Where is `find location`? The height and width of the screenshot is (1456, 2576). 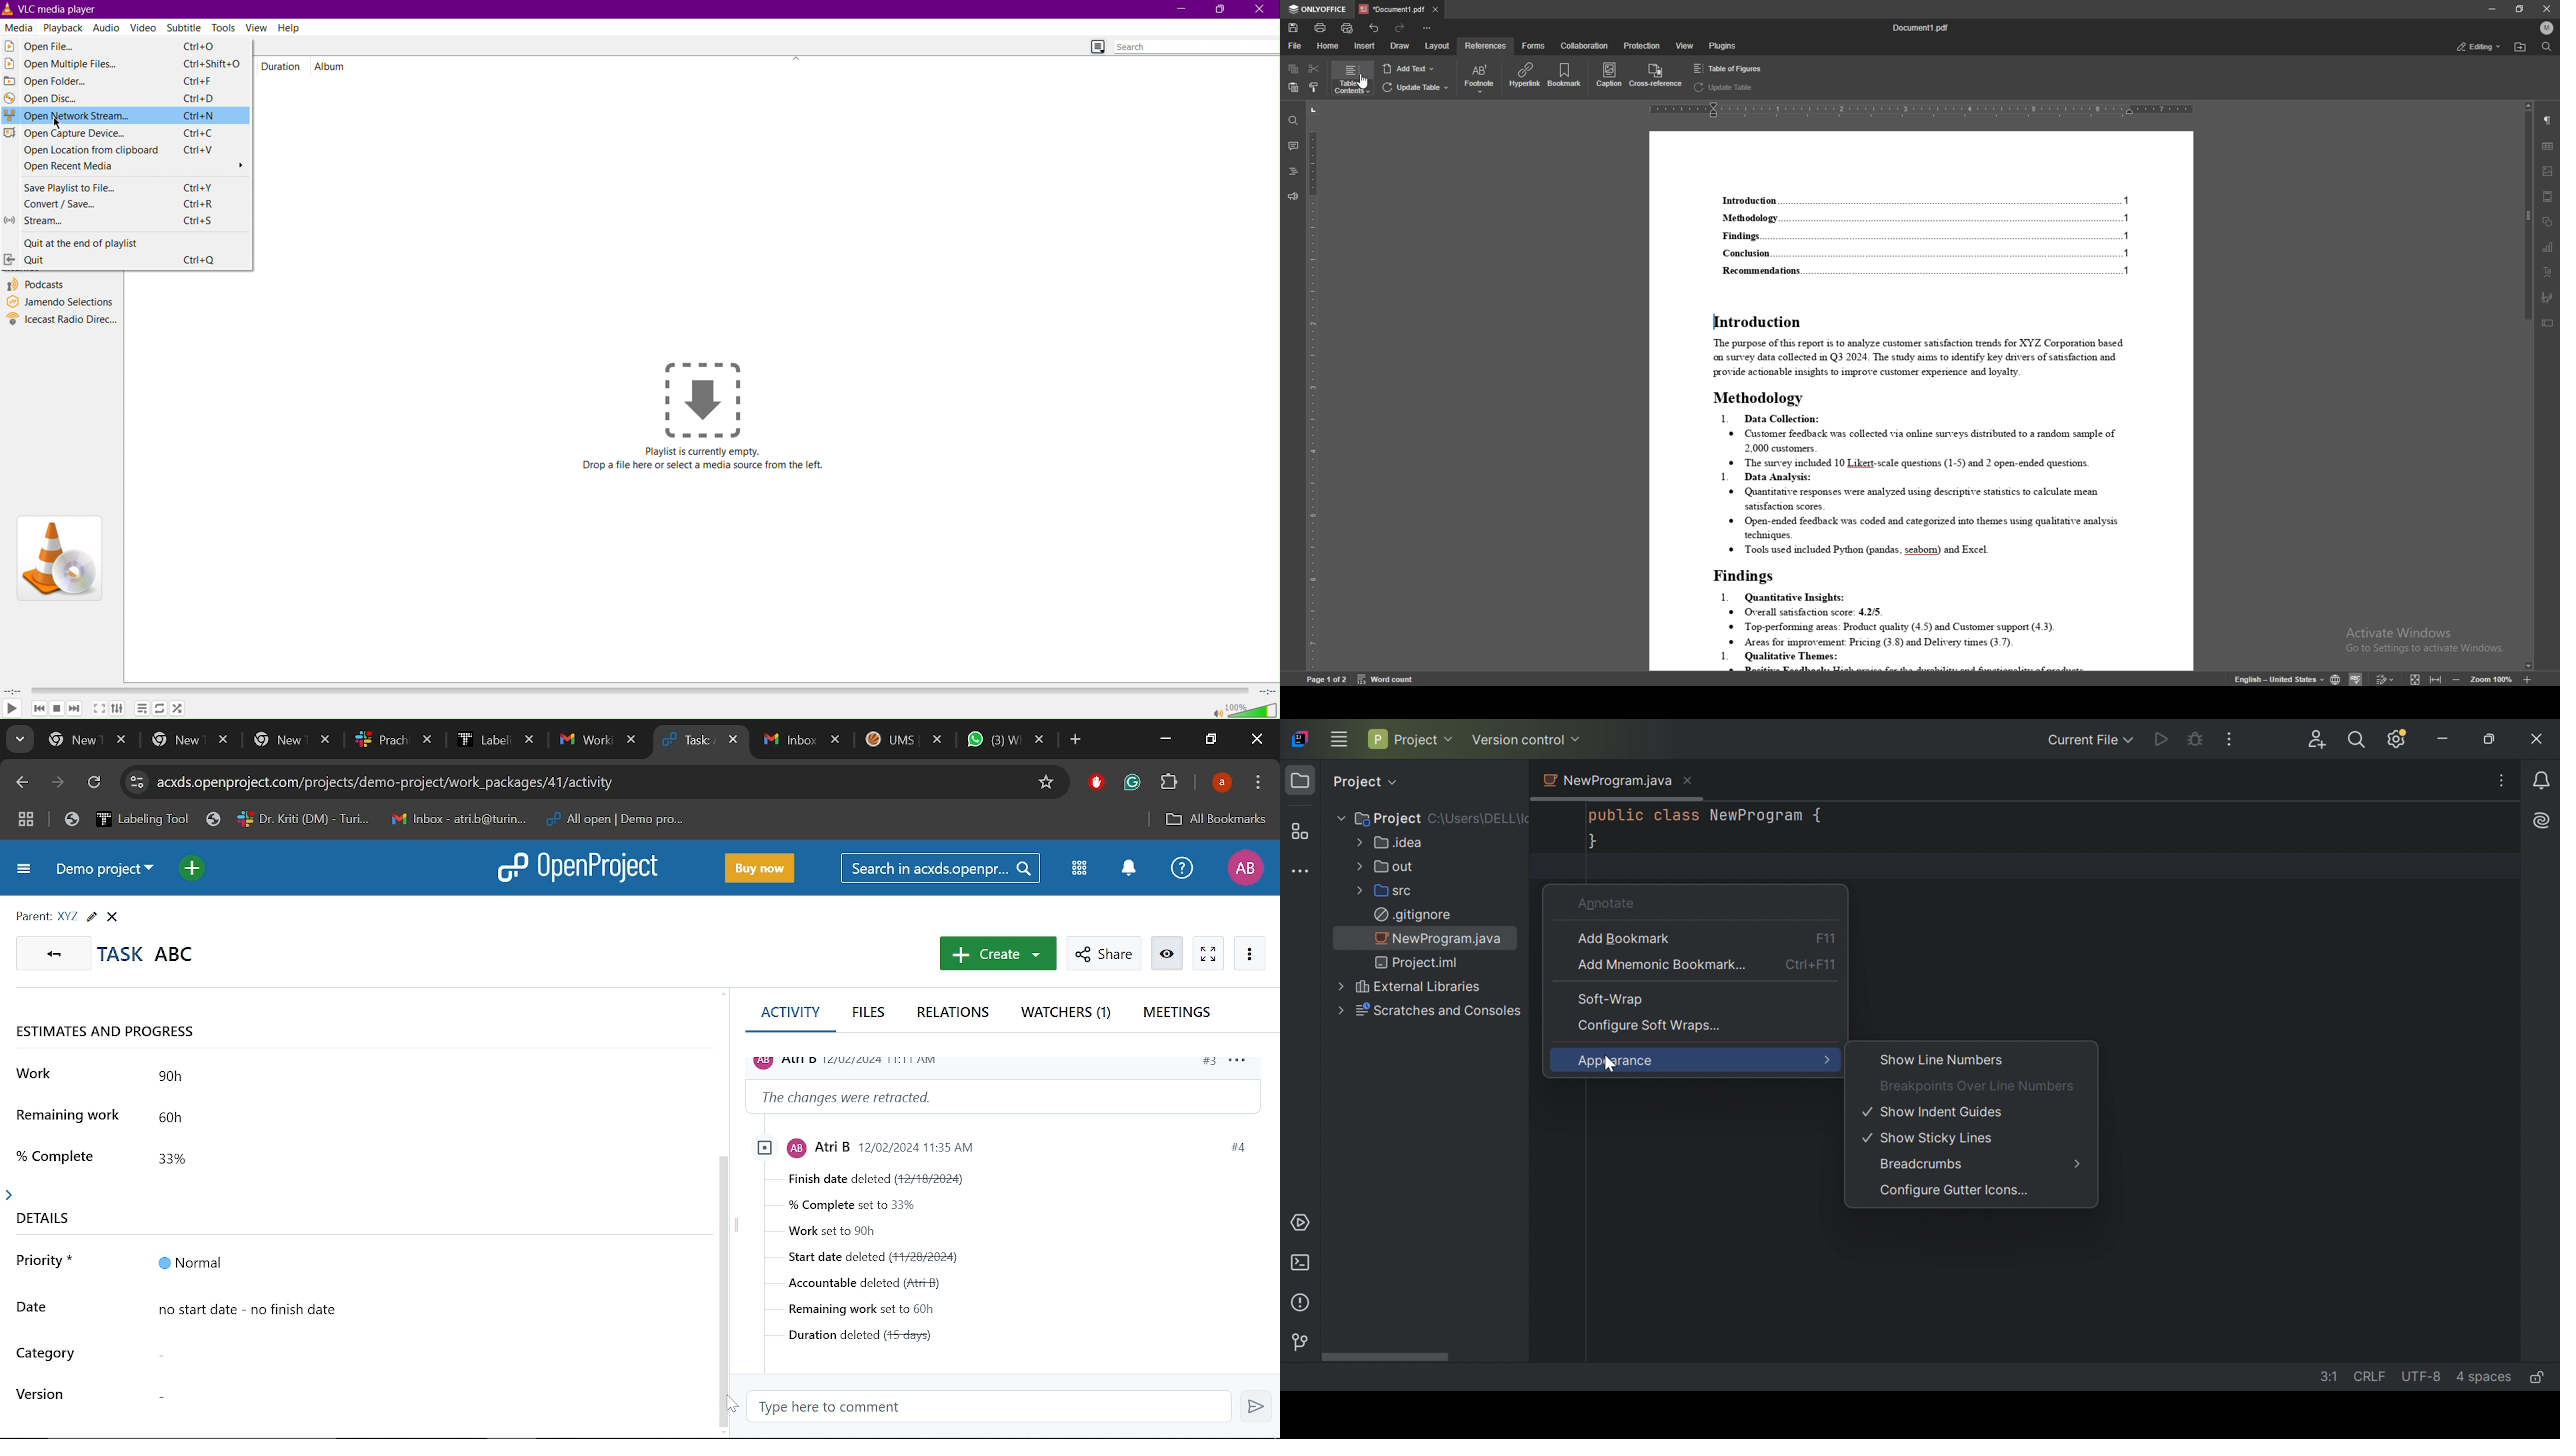 find location is located at coordinates (2521, 47).